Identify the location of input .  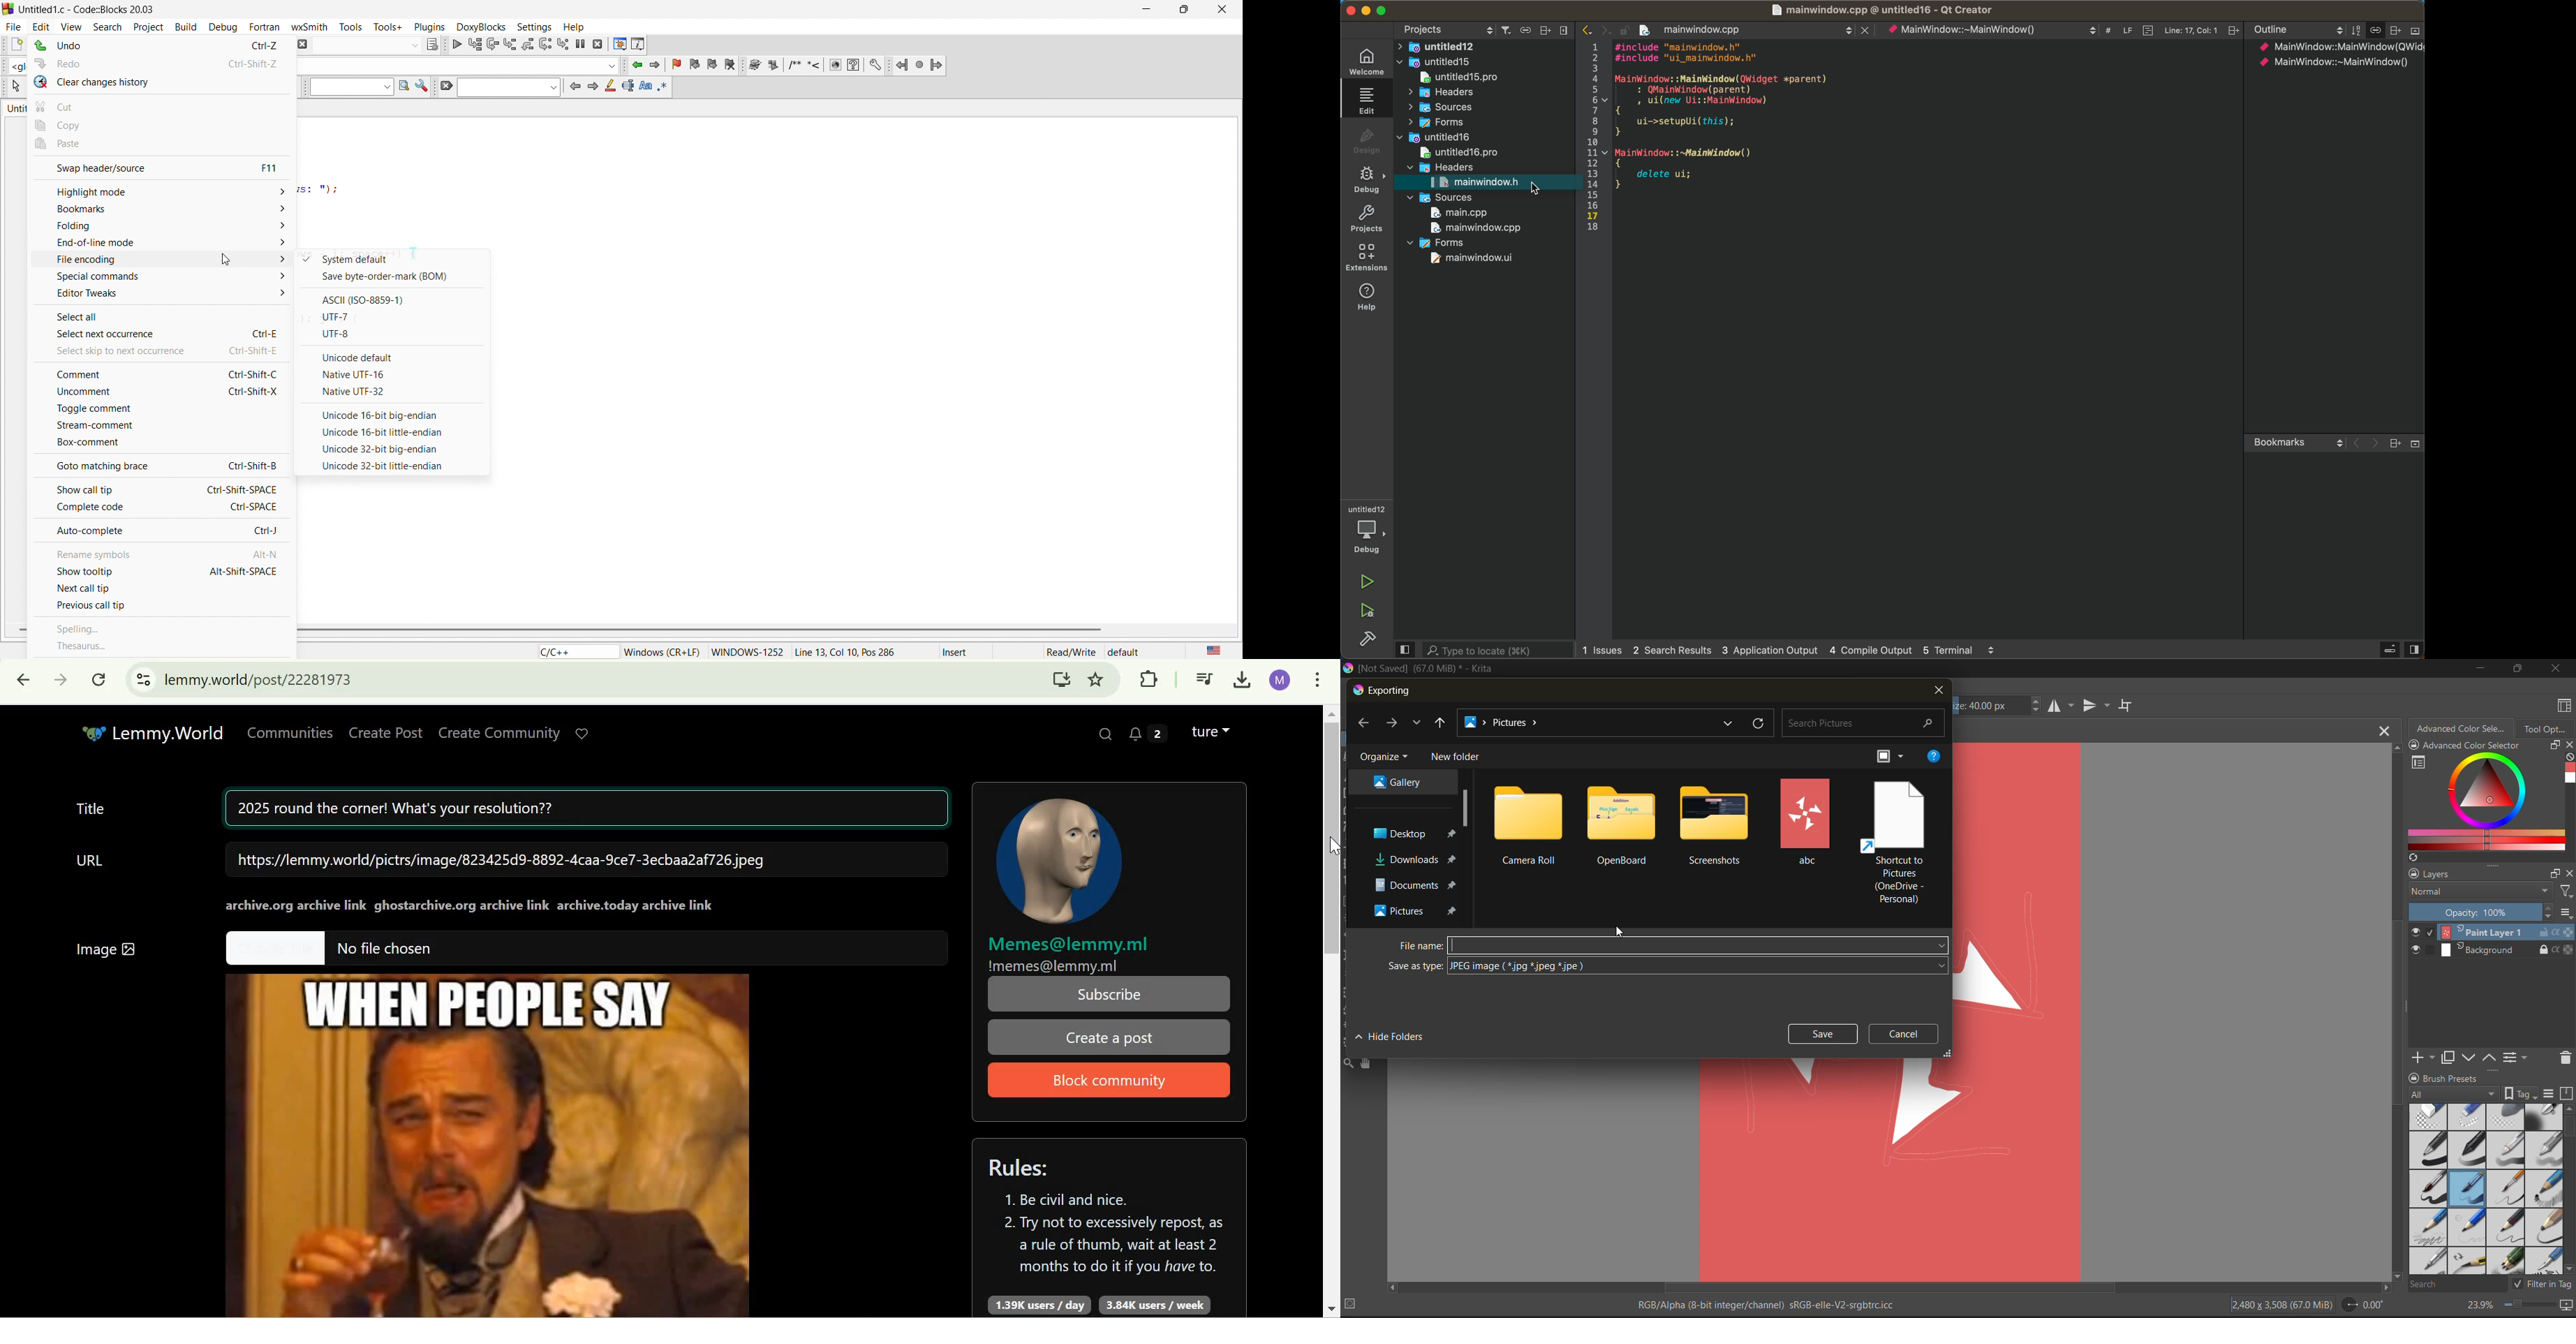
(368, 47).